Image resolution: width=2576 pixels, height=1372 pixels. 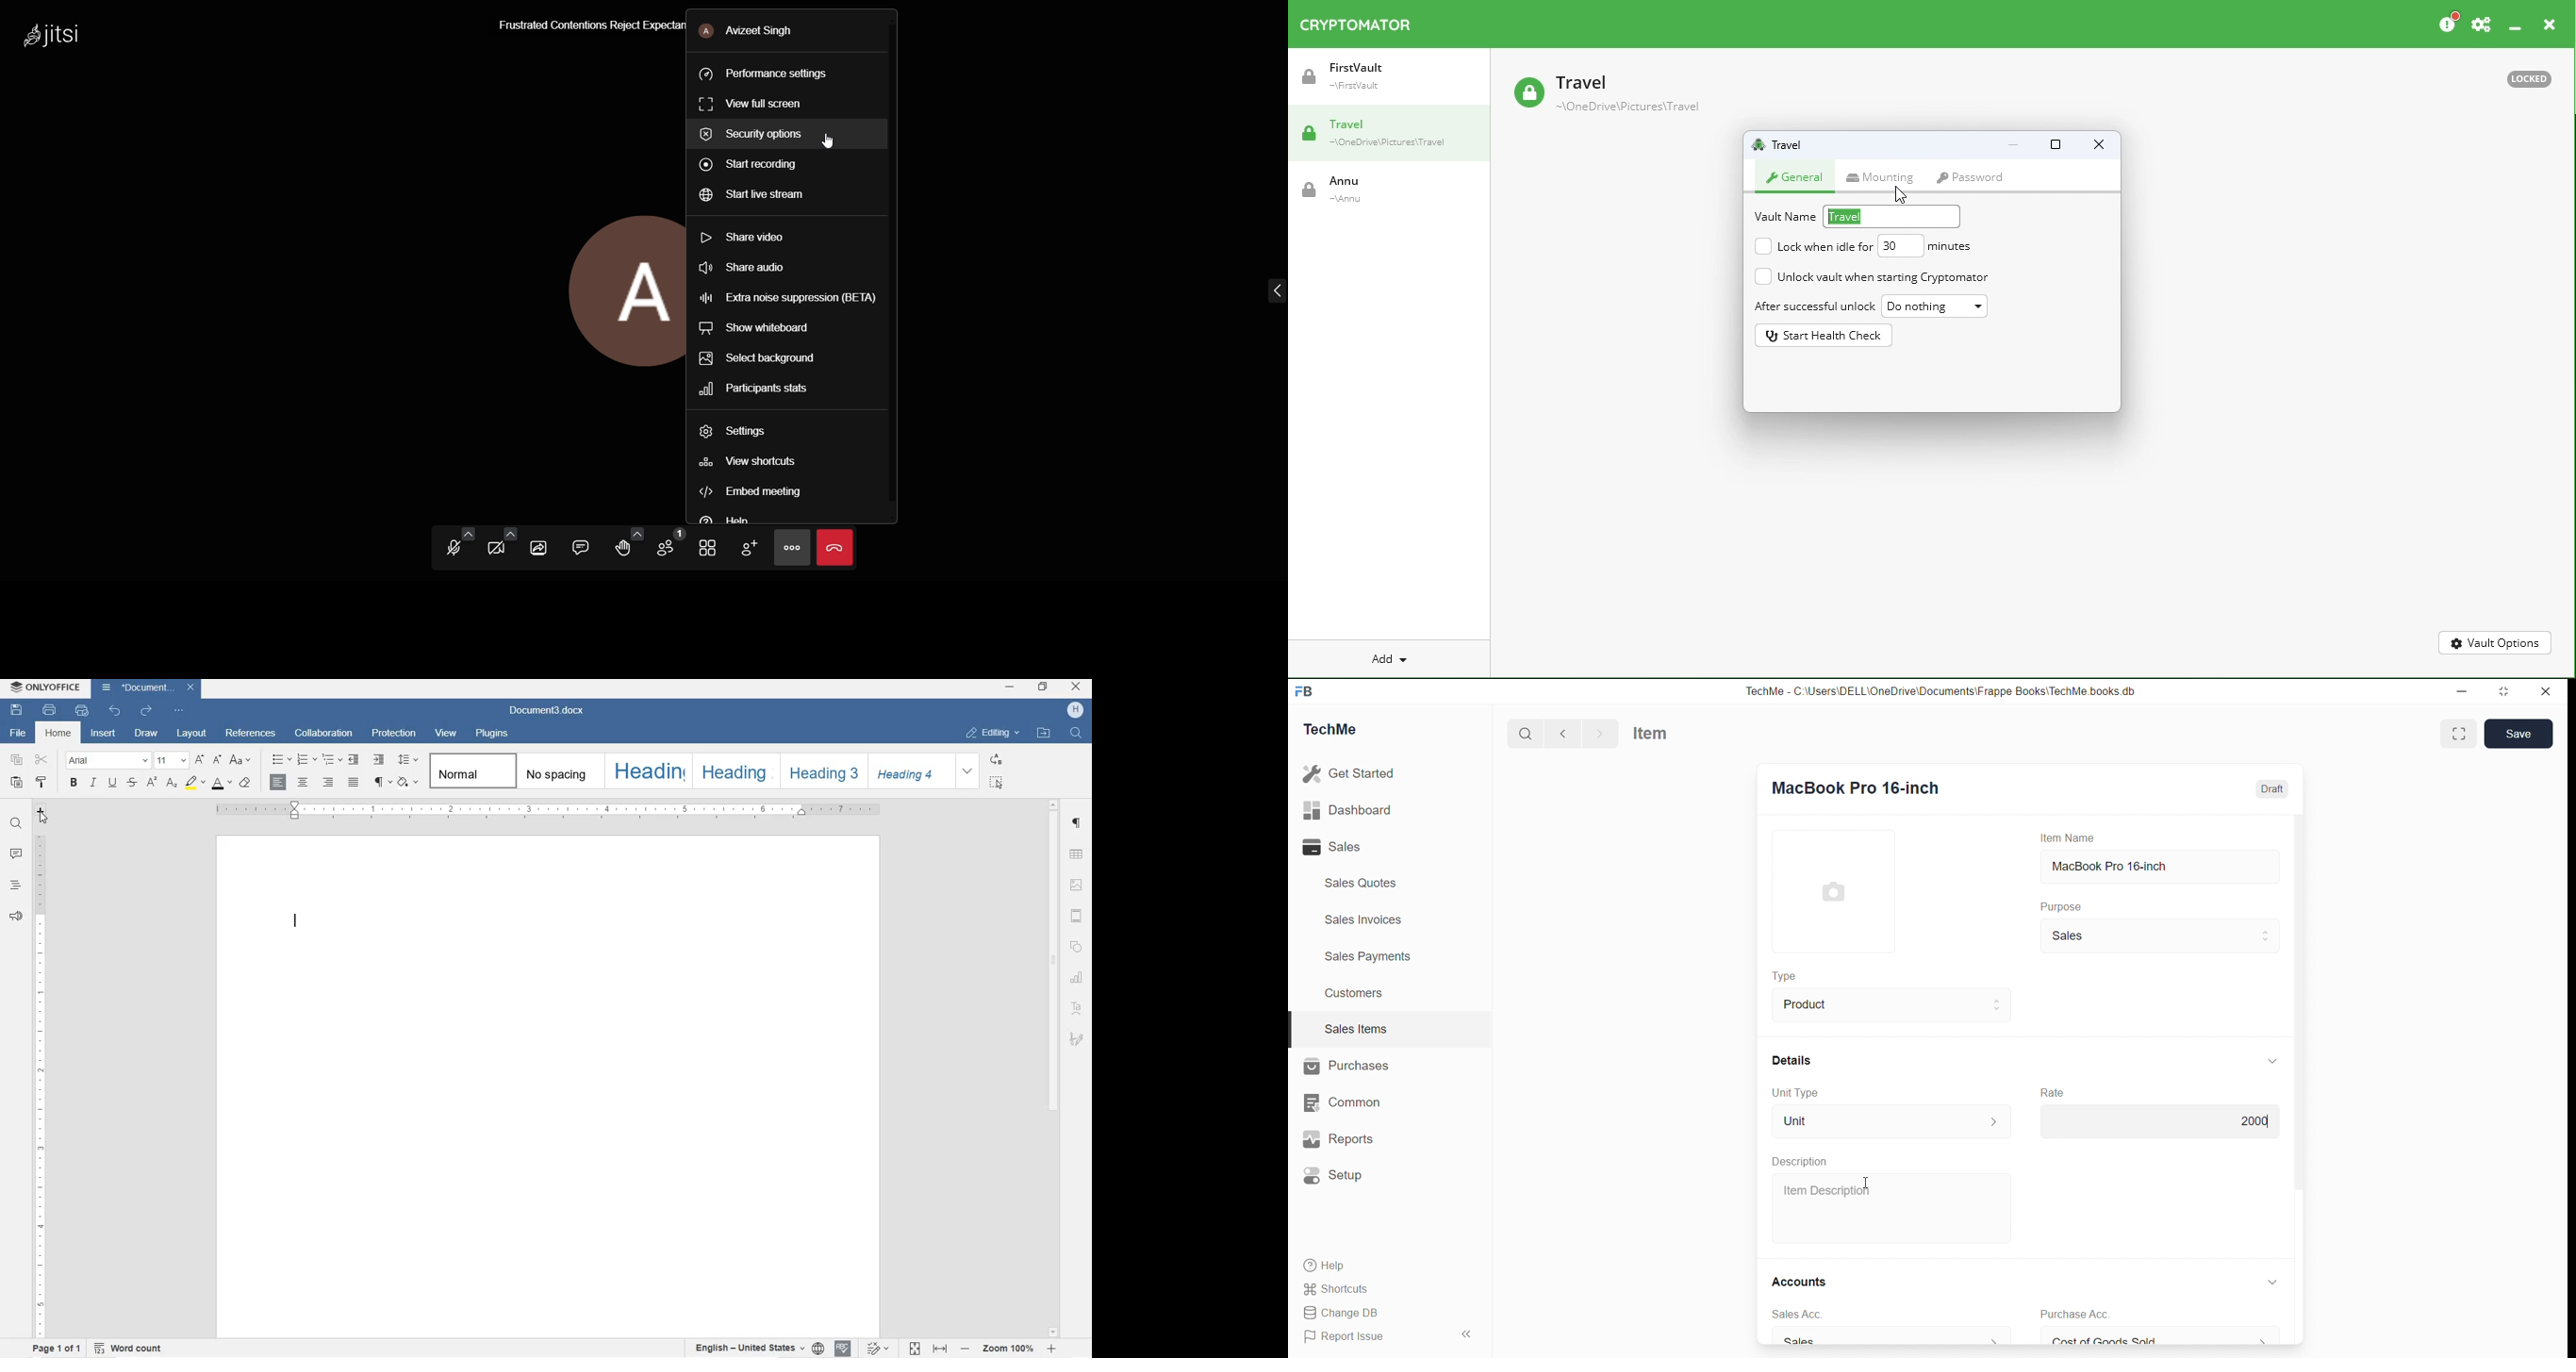 I want to click on Save, so click(x=2522, y=734).